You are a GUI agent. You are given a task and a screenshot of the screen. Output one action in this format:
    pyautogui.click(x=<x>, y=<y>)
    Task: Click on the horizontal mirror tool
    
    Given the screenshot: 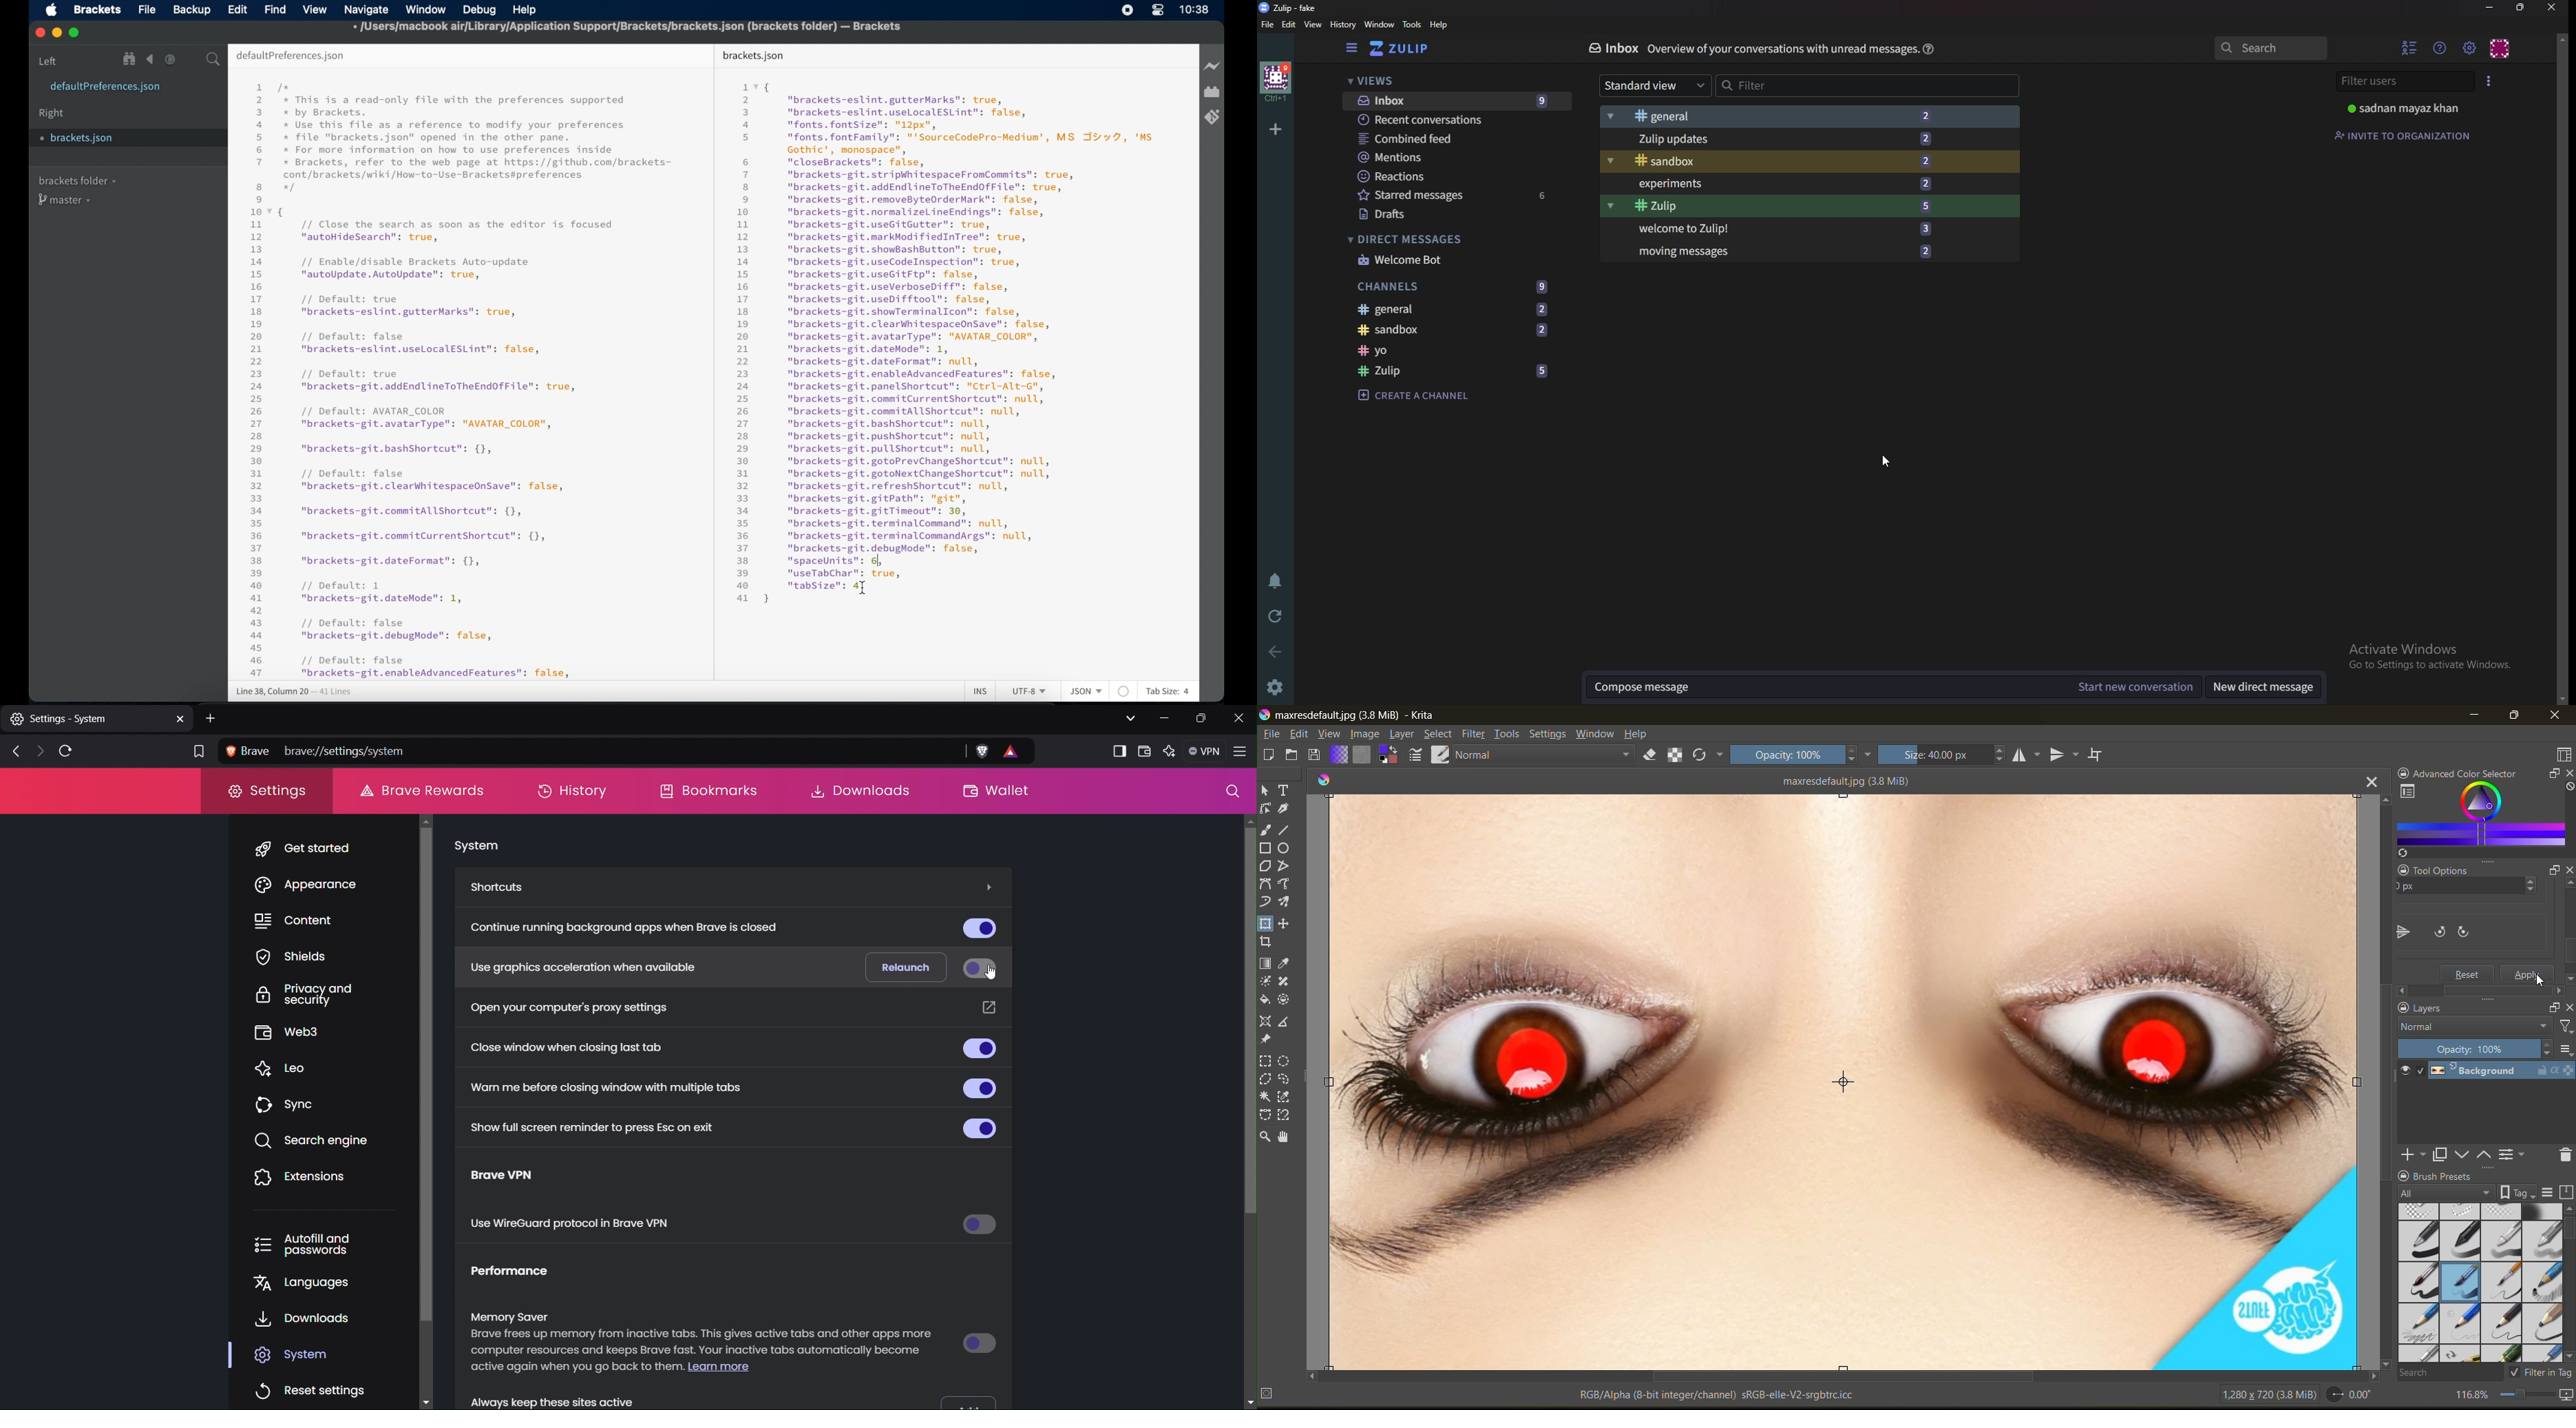 What is the action you would take?
    pyautogui.click(x=2029, y=756)
    